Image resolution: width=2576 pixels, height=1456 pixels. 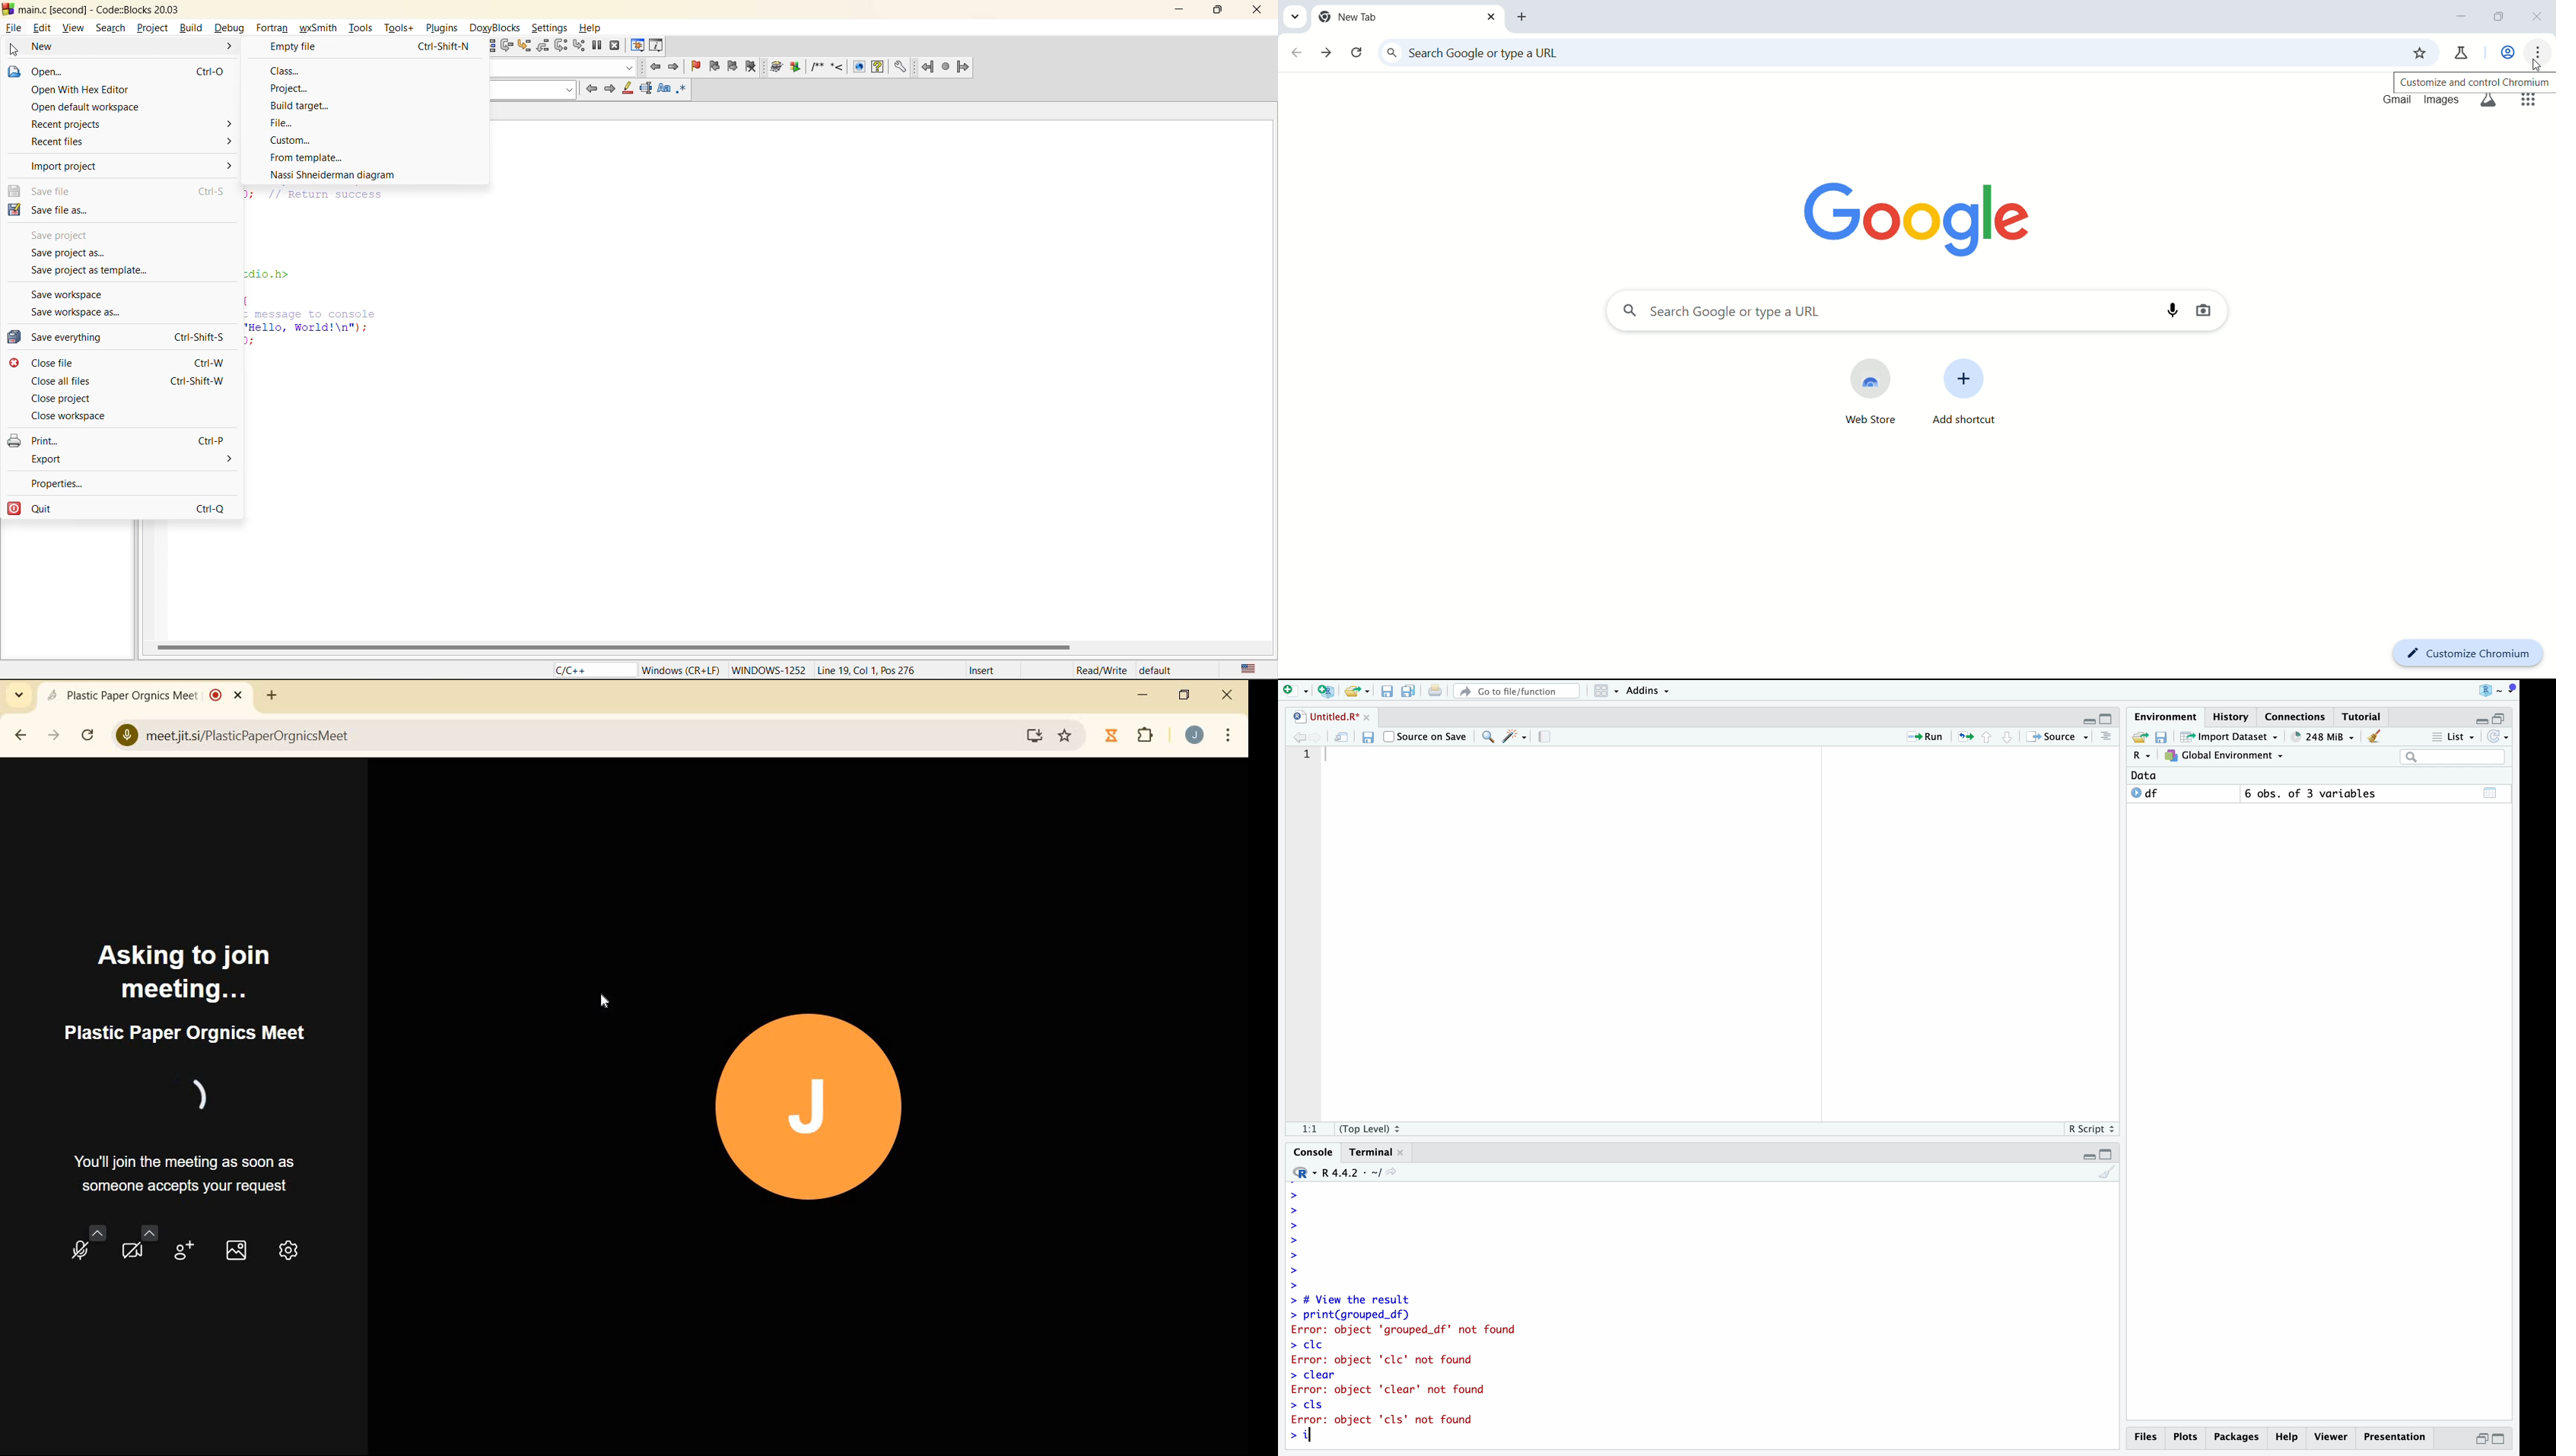 What do you see at coordinates (314, 329) in the screenshot?
I see `. message to console
‘Hello, World!\n");
);` at bounding box center [314, 329].